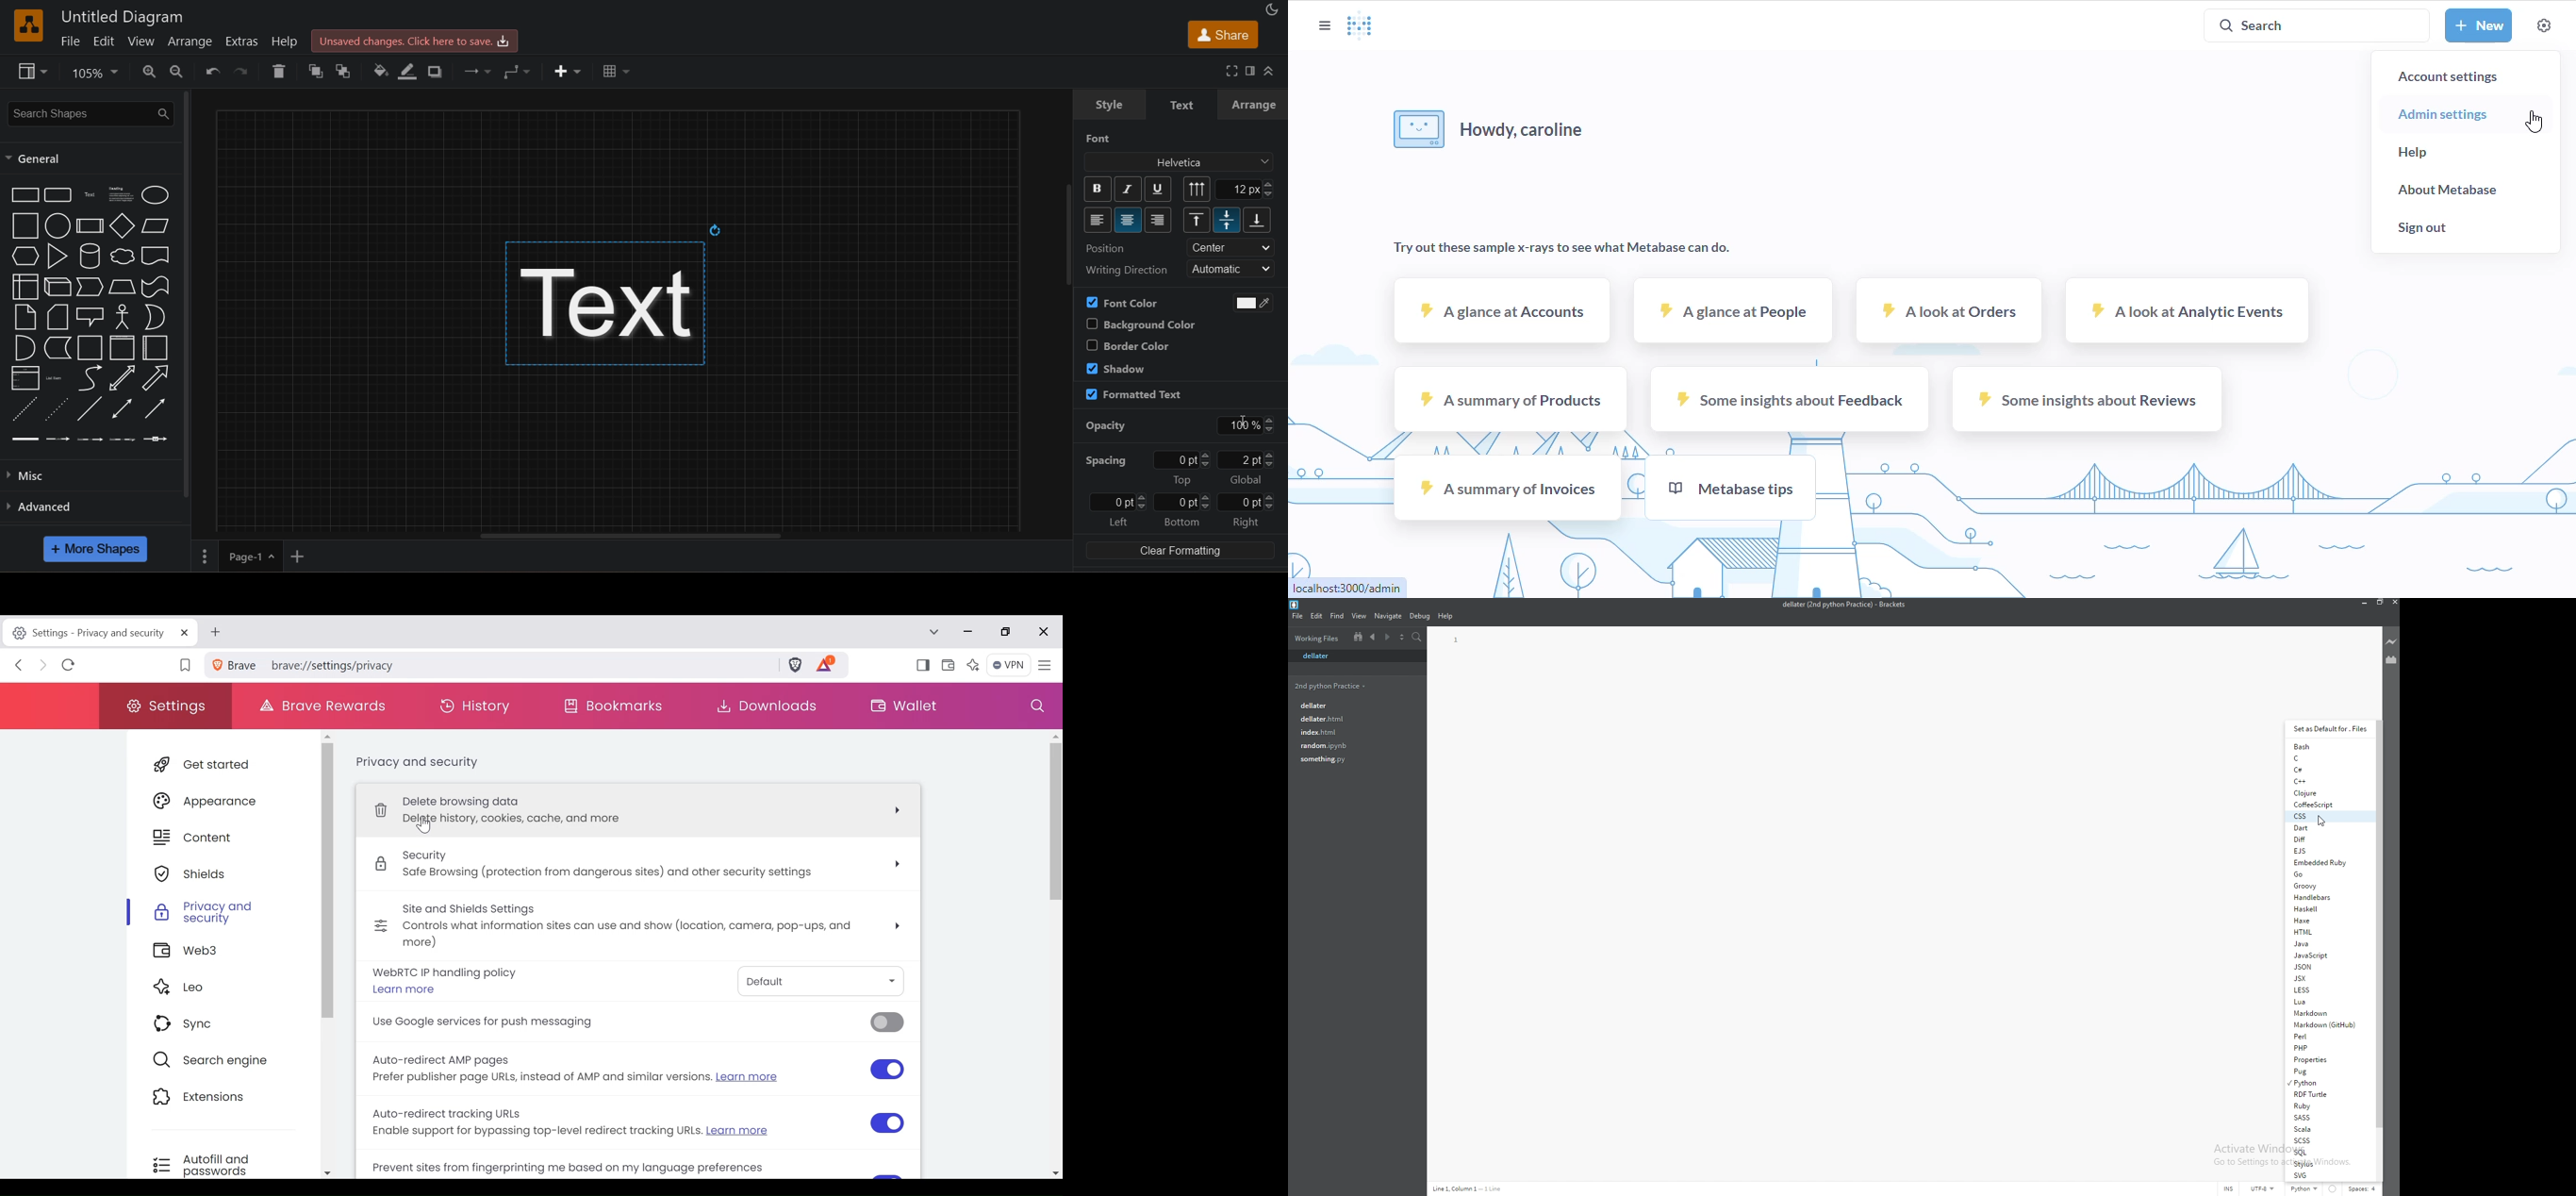 This screenshot has width=2576, height=1204. I want to click on Appearance, so click(222, 801).